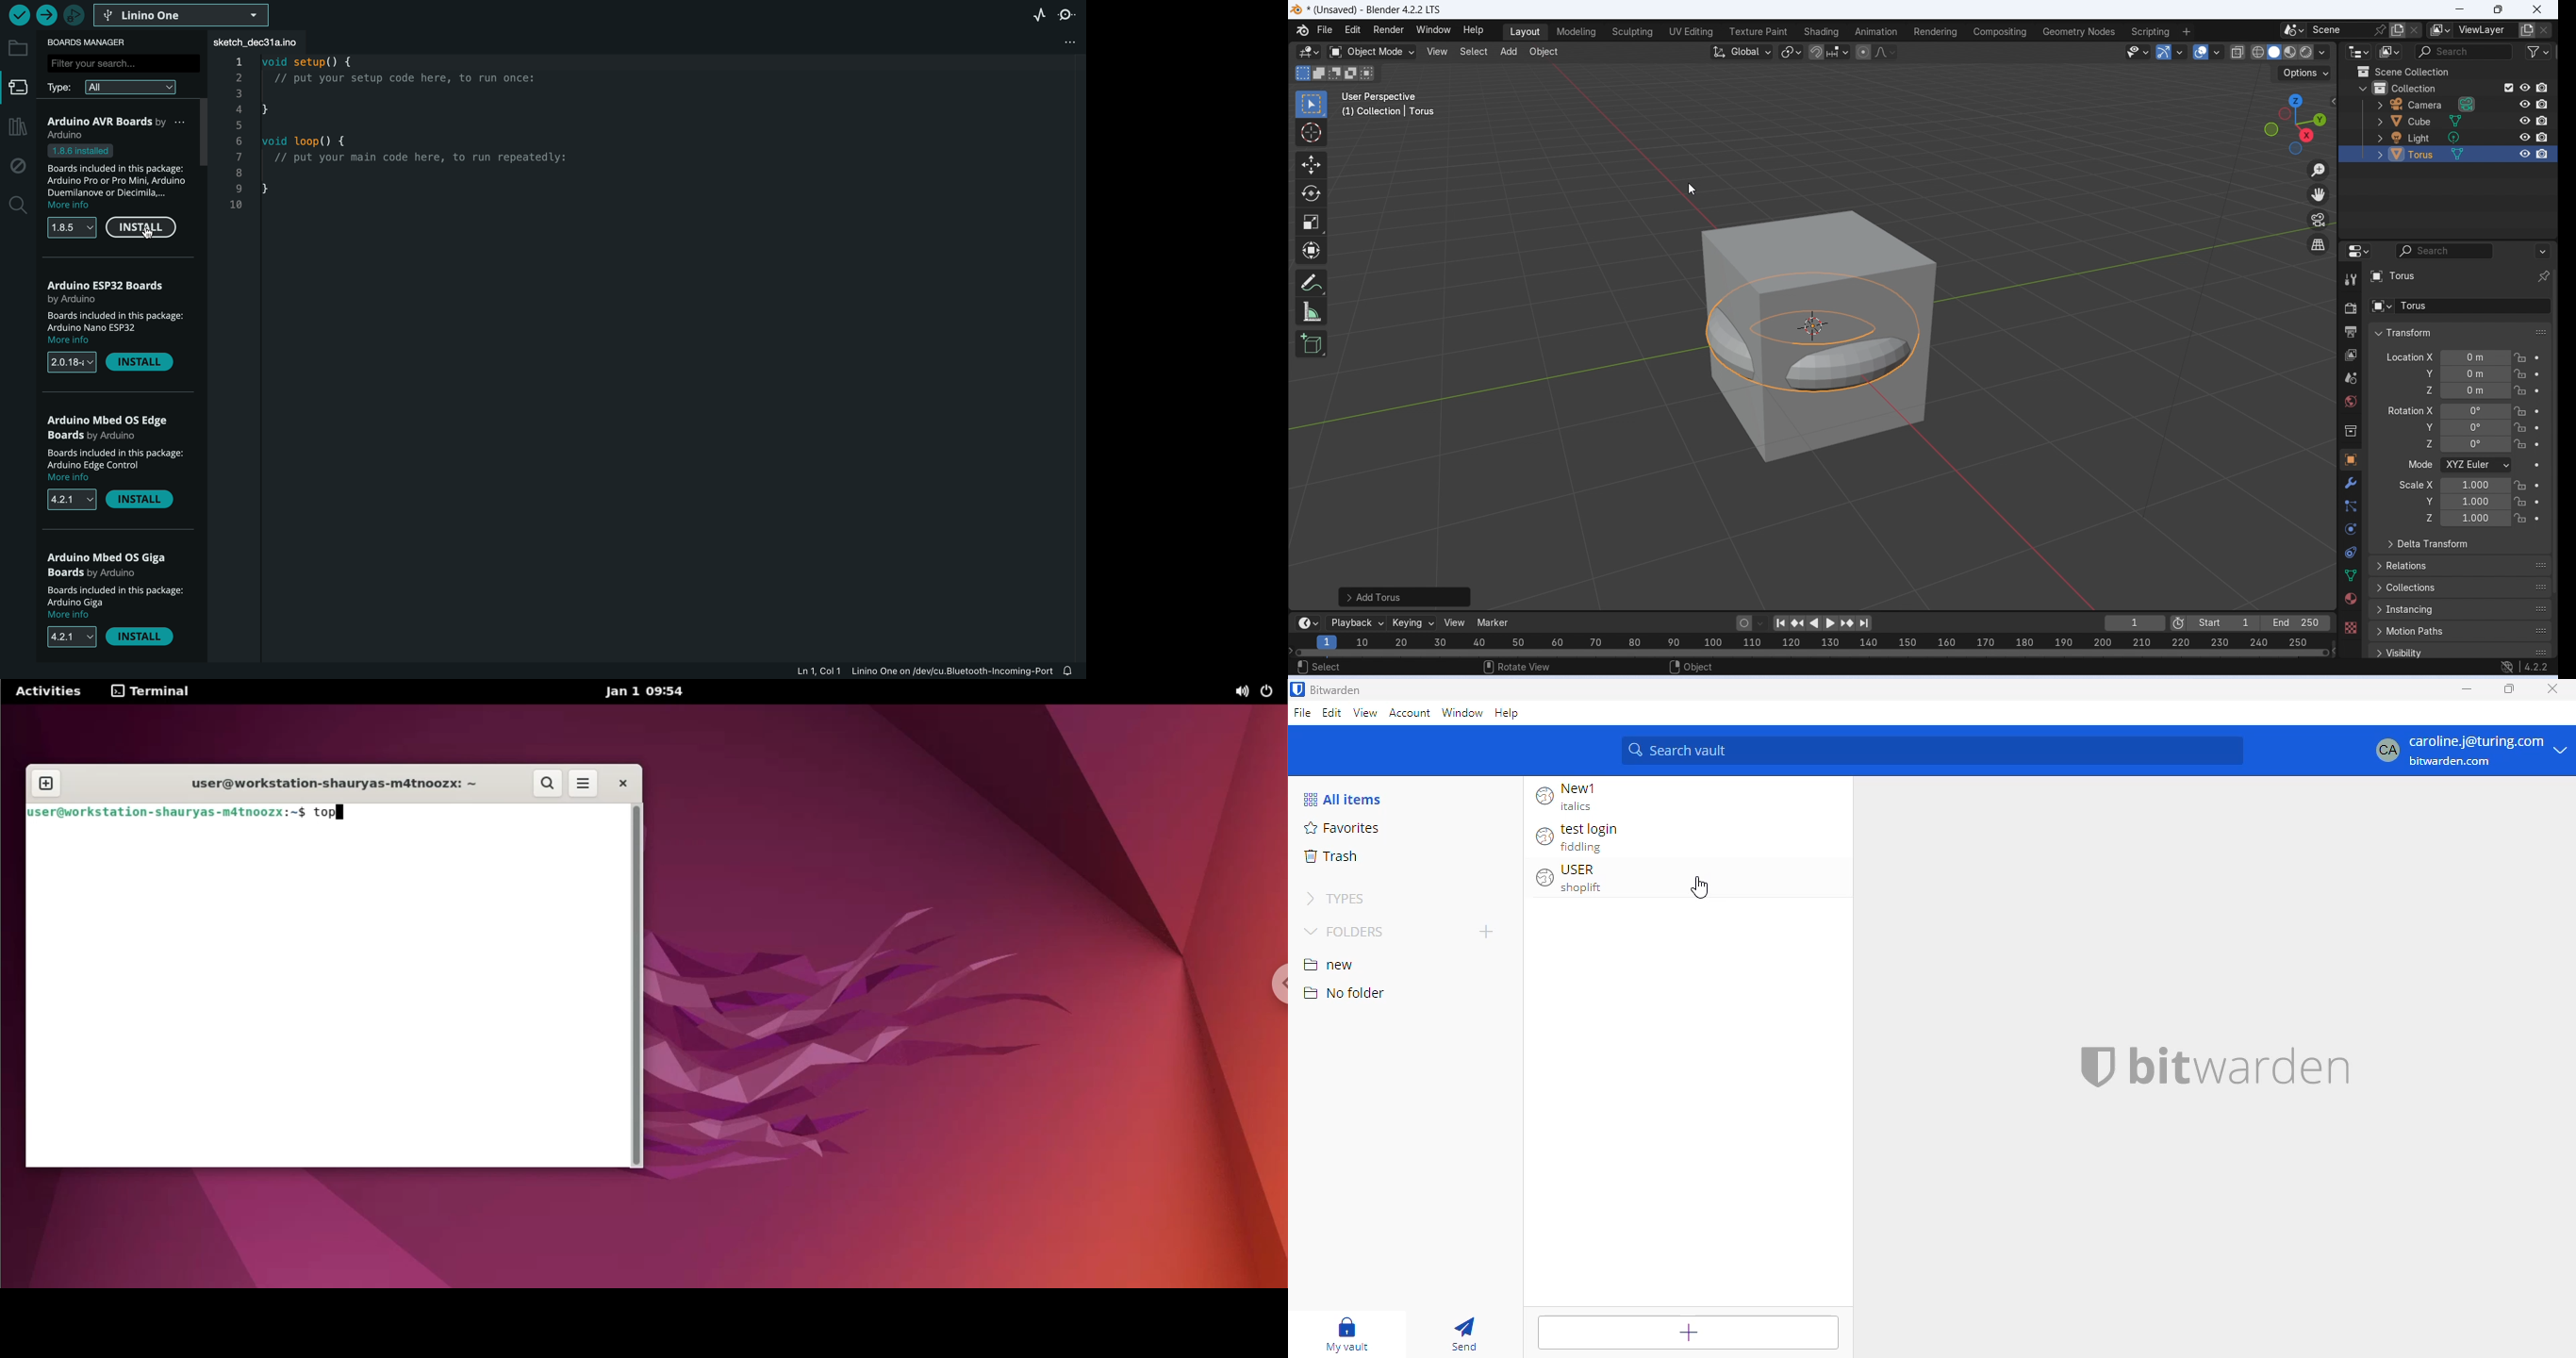 The height and width of the screenshot is (1372, 2576). Describe the element at coordinates (2294, 623) in the screenshot. I see `End 250` at that location.